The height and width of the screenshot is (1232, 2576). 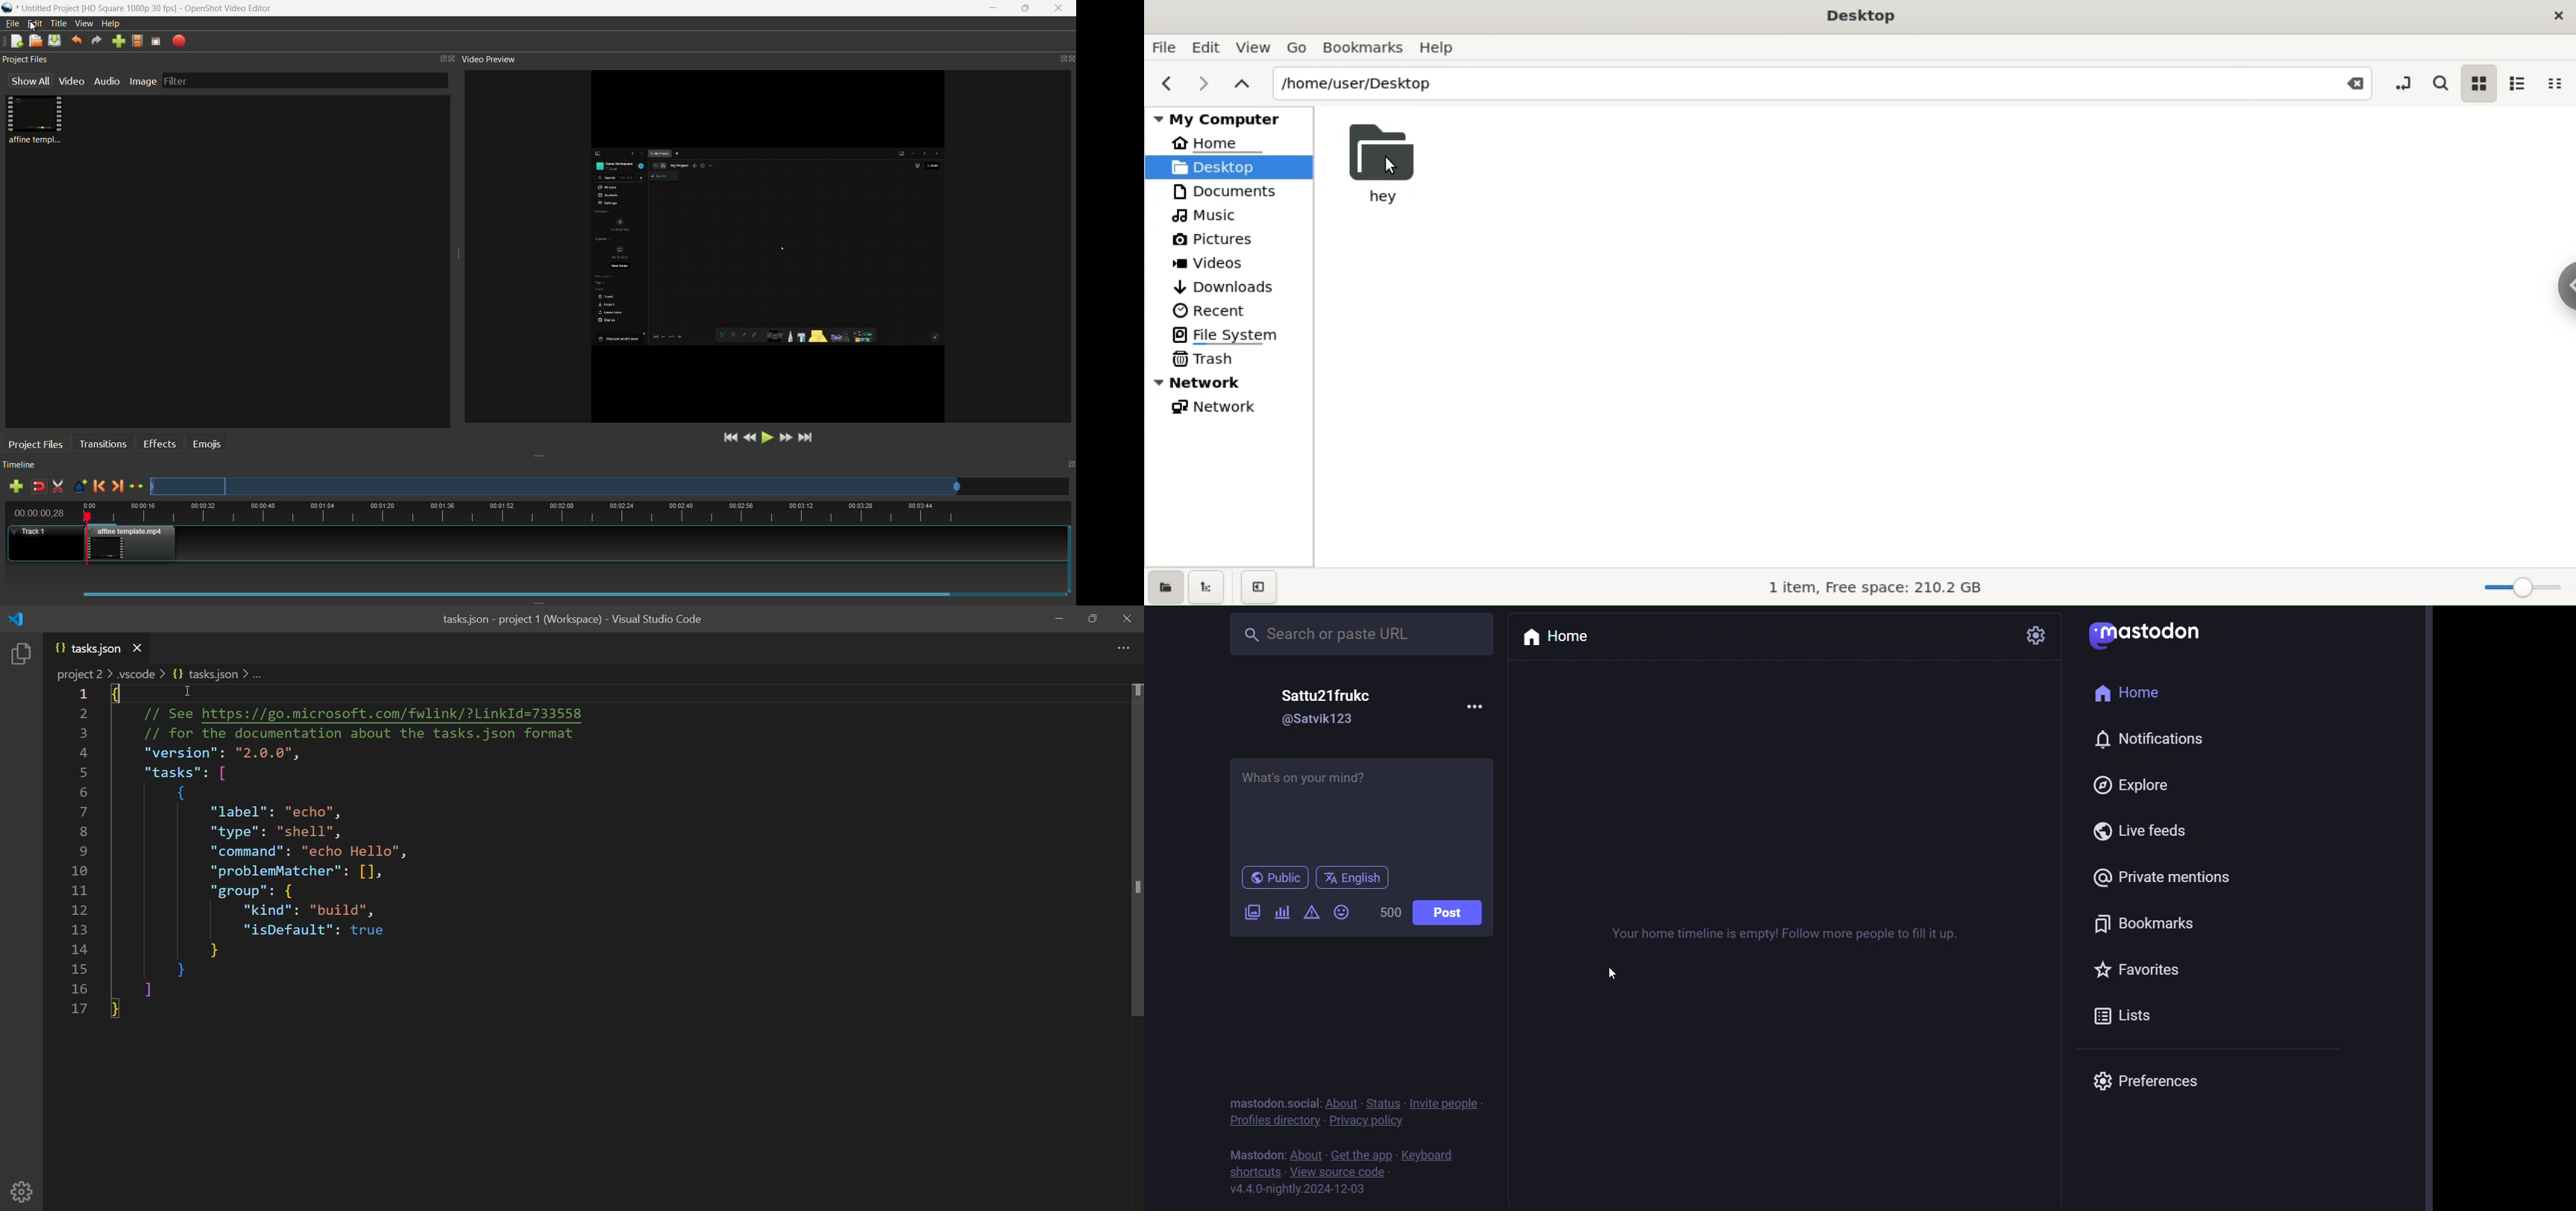 What do you see at coordinates (1275, 1122) in the screenshot?
I see `profiles` at bounding box center [1275, 1122].